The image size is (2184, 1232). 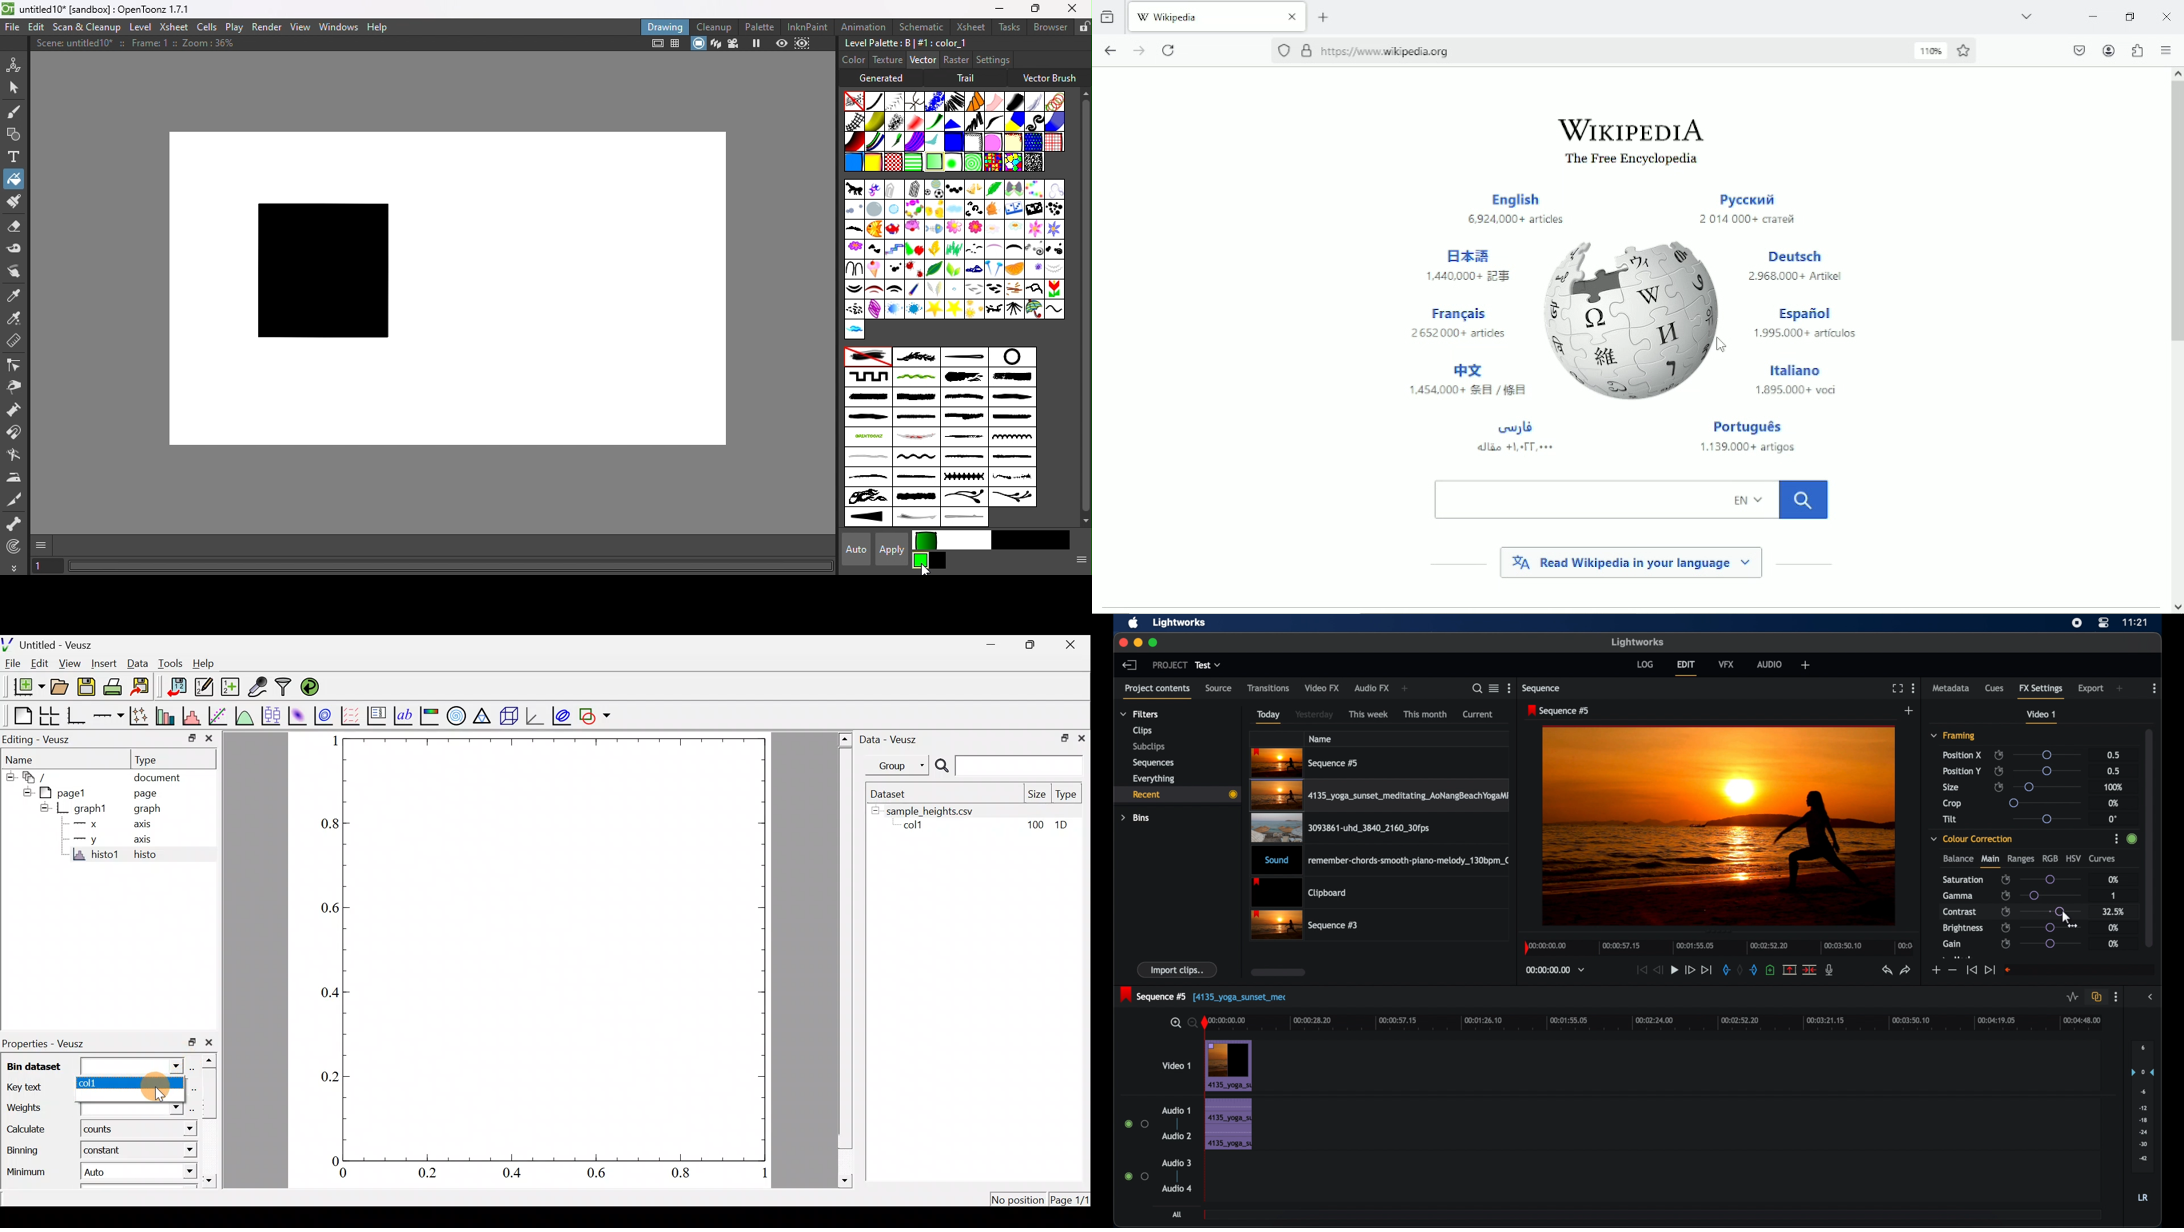 What do you see at coordinates (2108, 50) in the screenshot?
I see `account` at bounding box center [2108, 50].